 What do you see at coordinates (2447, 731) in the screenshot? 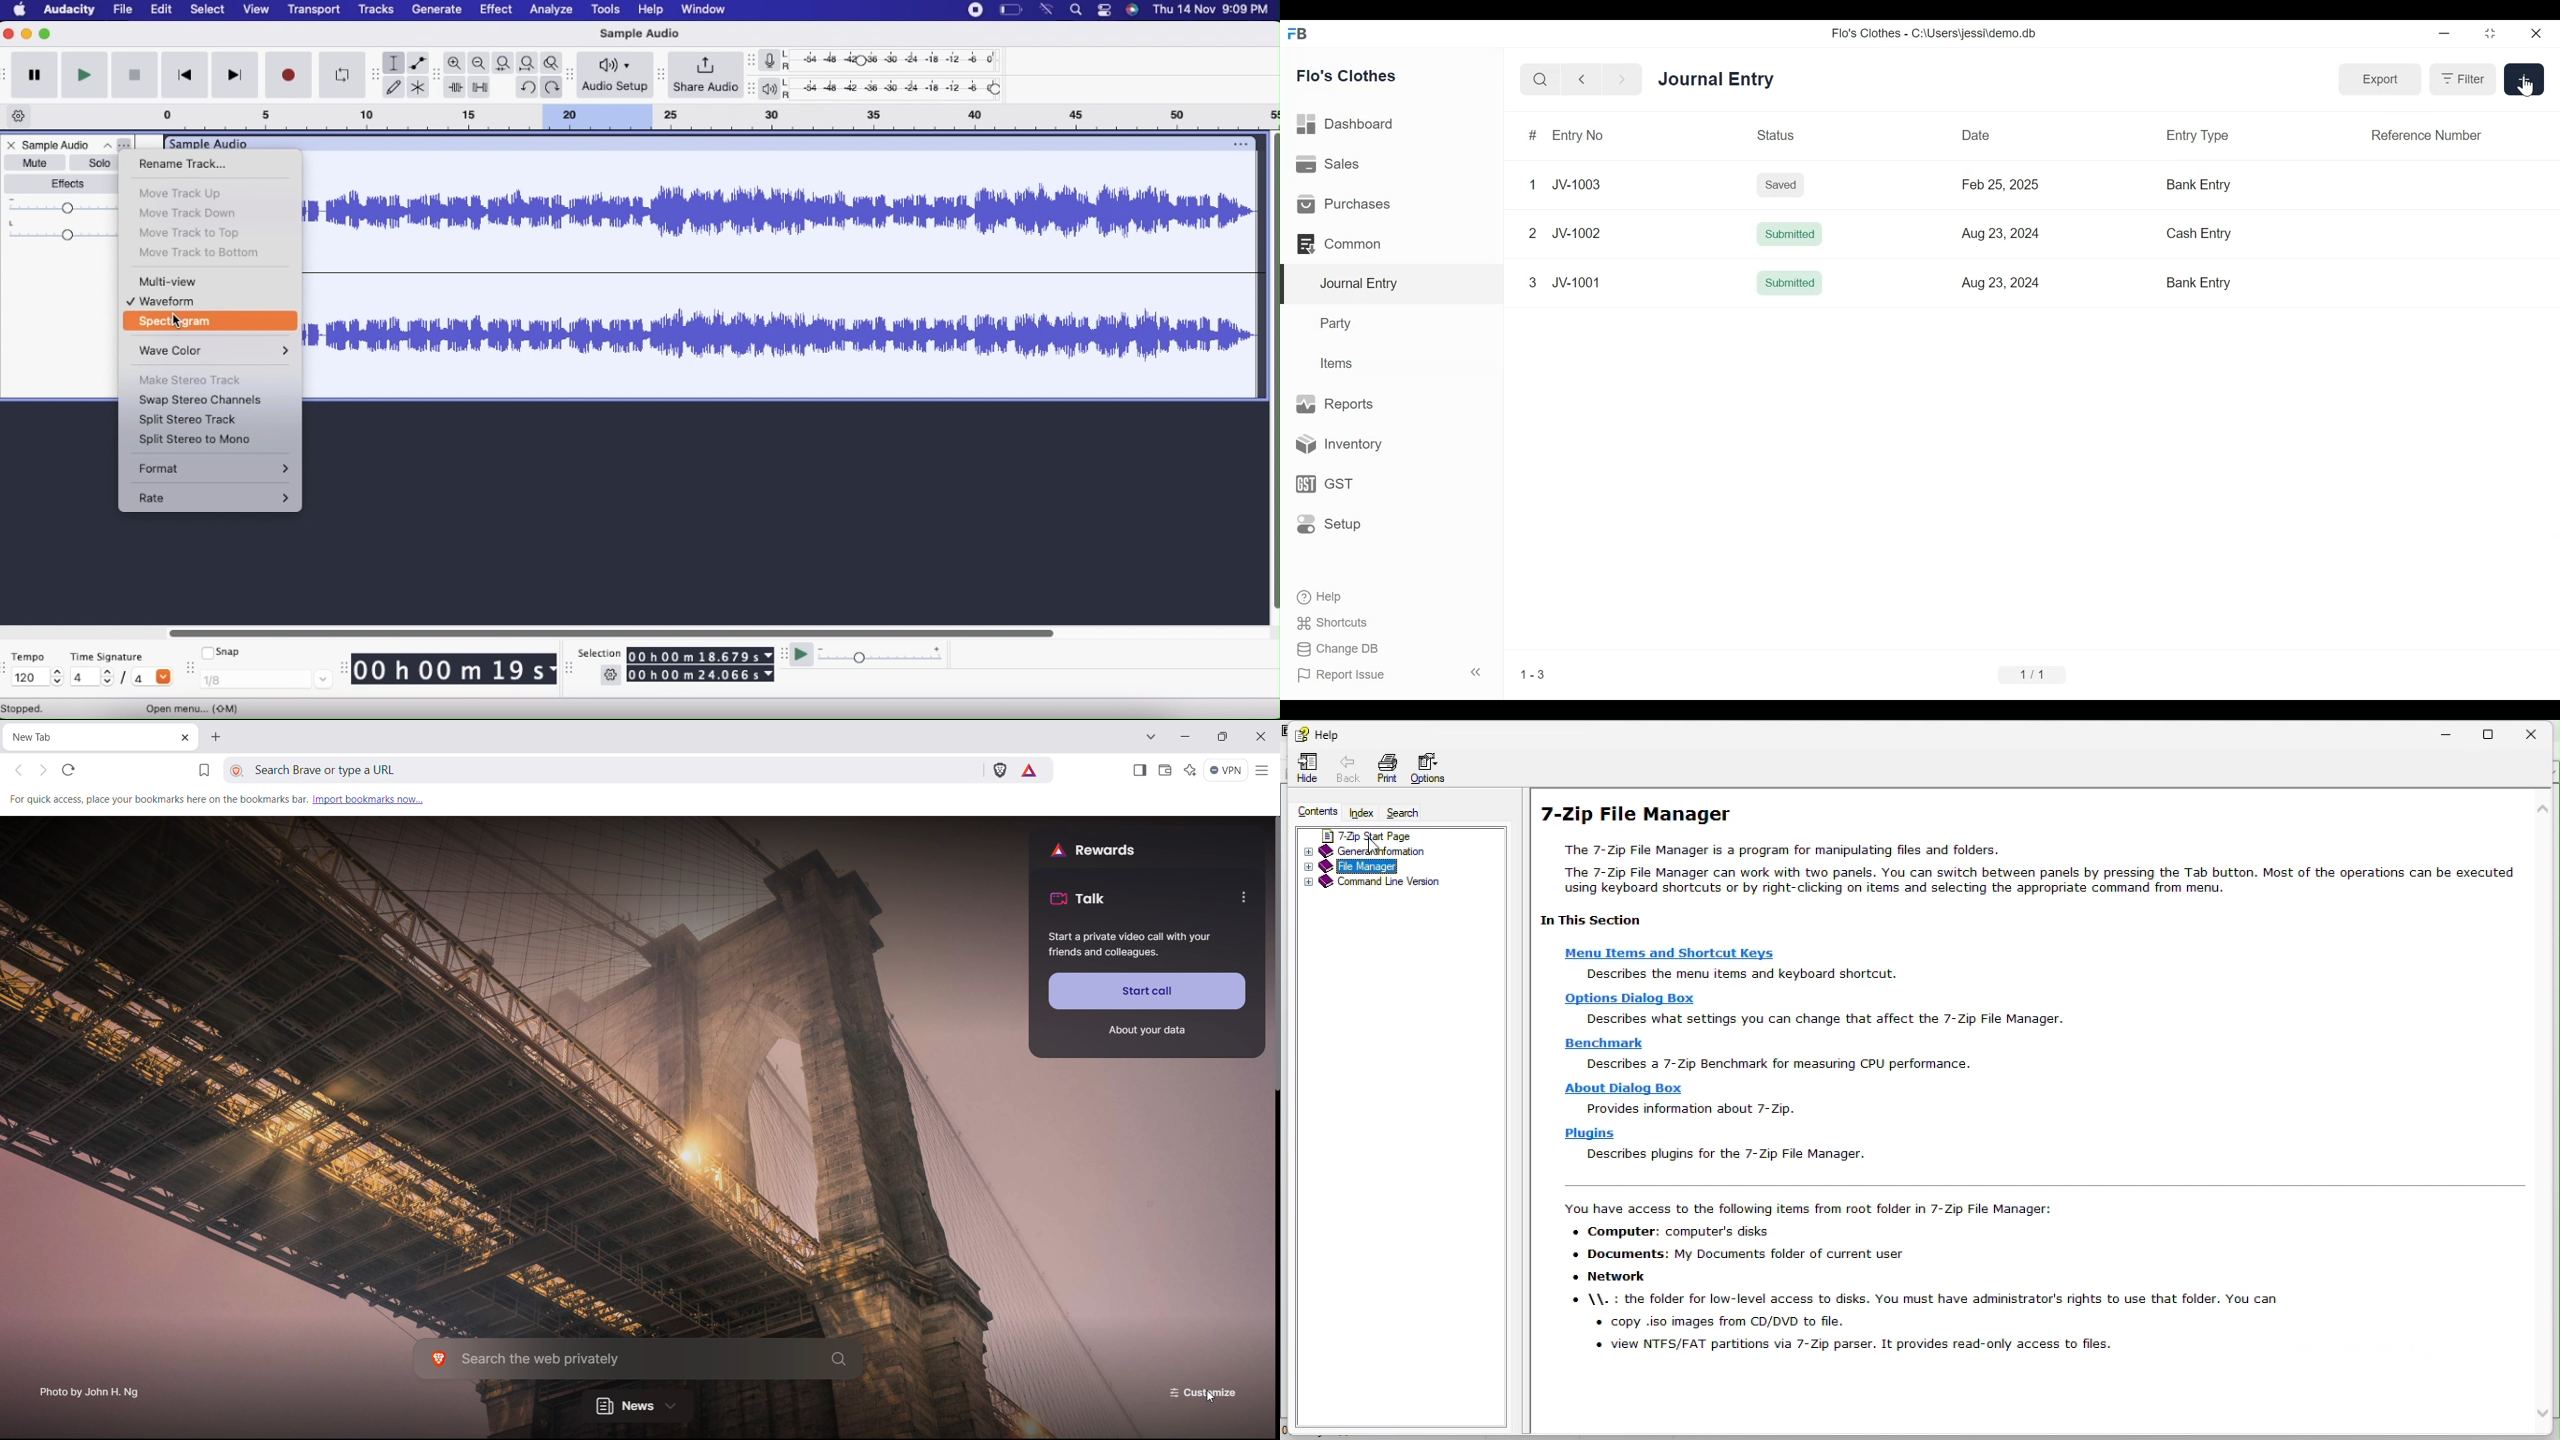
I see `minimize` at bounding box center [2447, 731].